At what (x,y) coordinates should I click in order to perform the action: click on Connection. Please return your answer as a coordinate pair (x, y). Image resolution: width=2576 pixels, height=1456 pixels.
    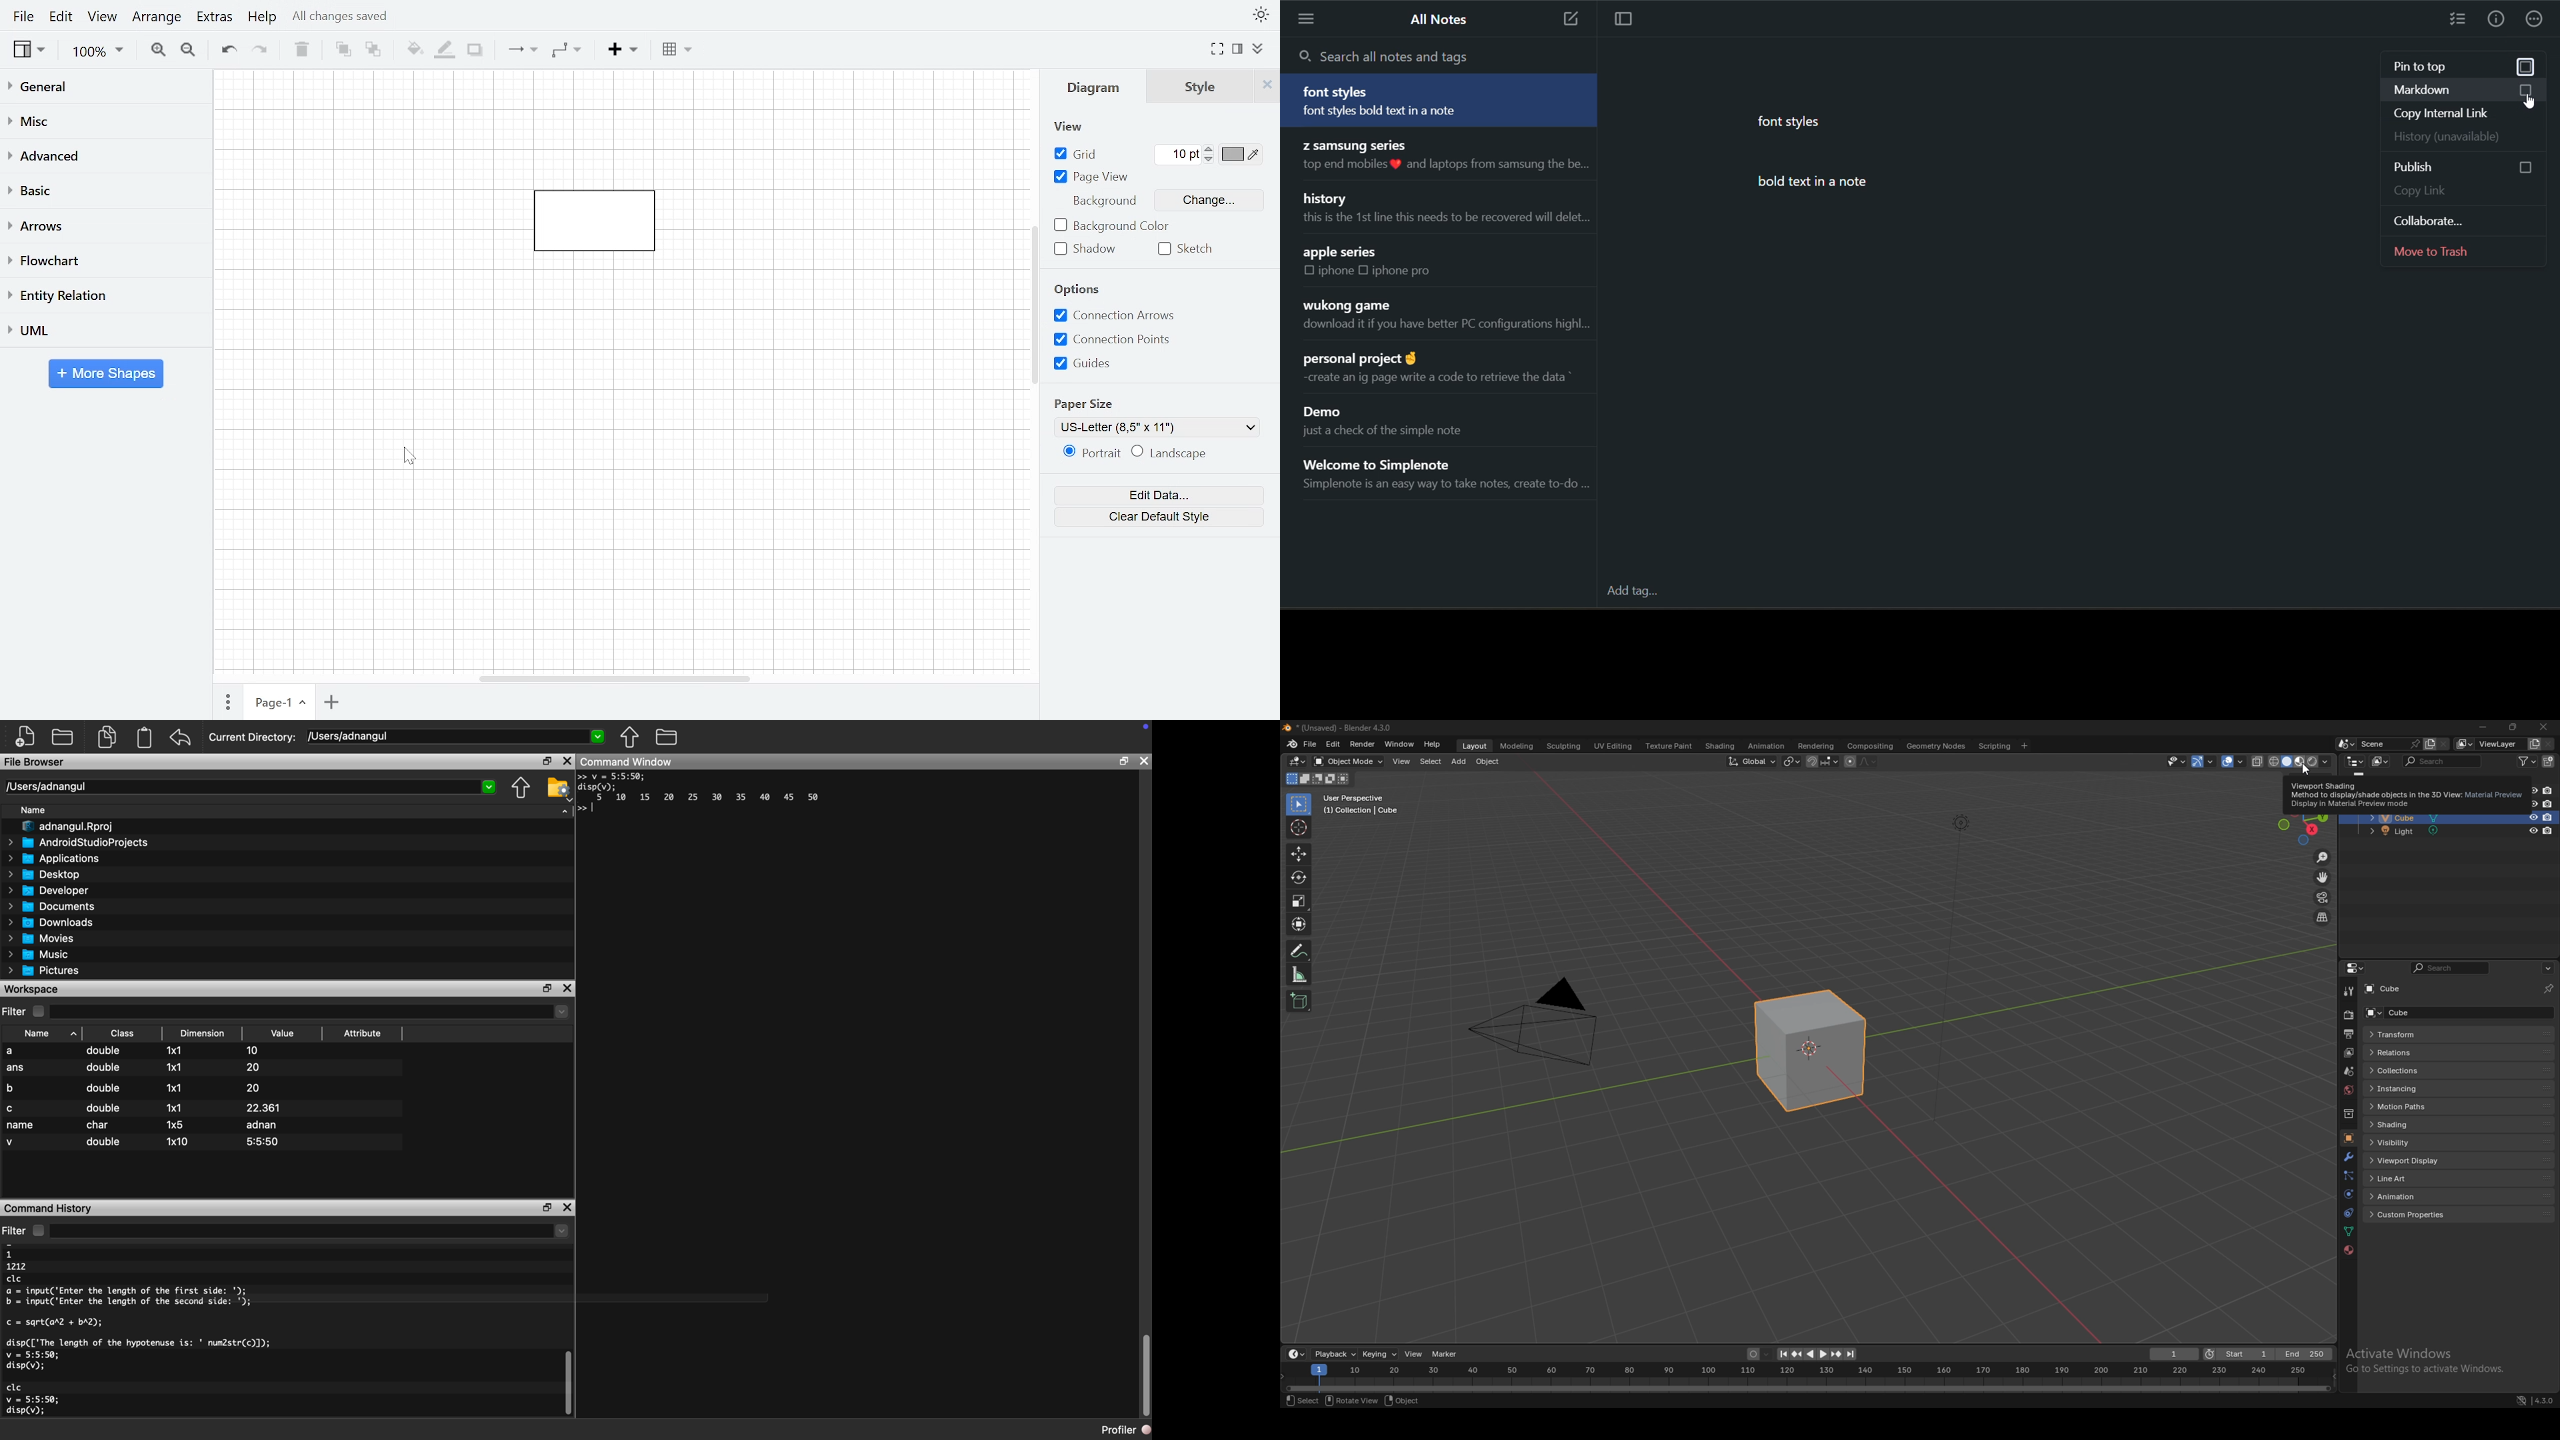
    Looking at the image, I should click on (522, 50).